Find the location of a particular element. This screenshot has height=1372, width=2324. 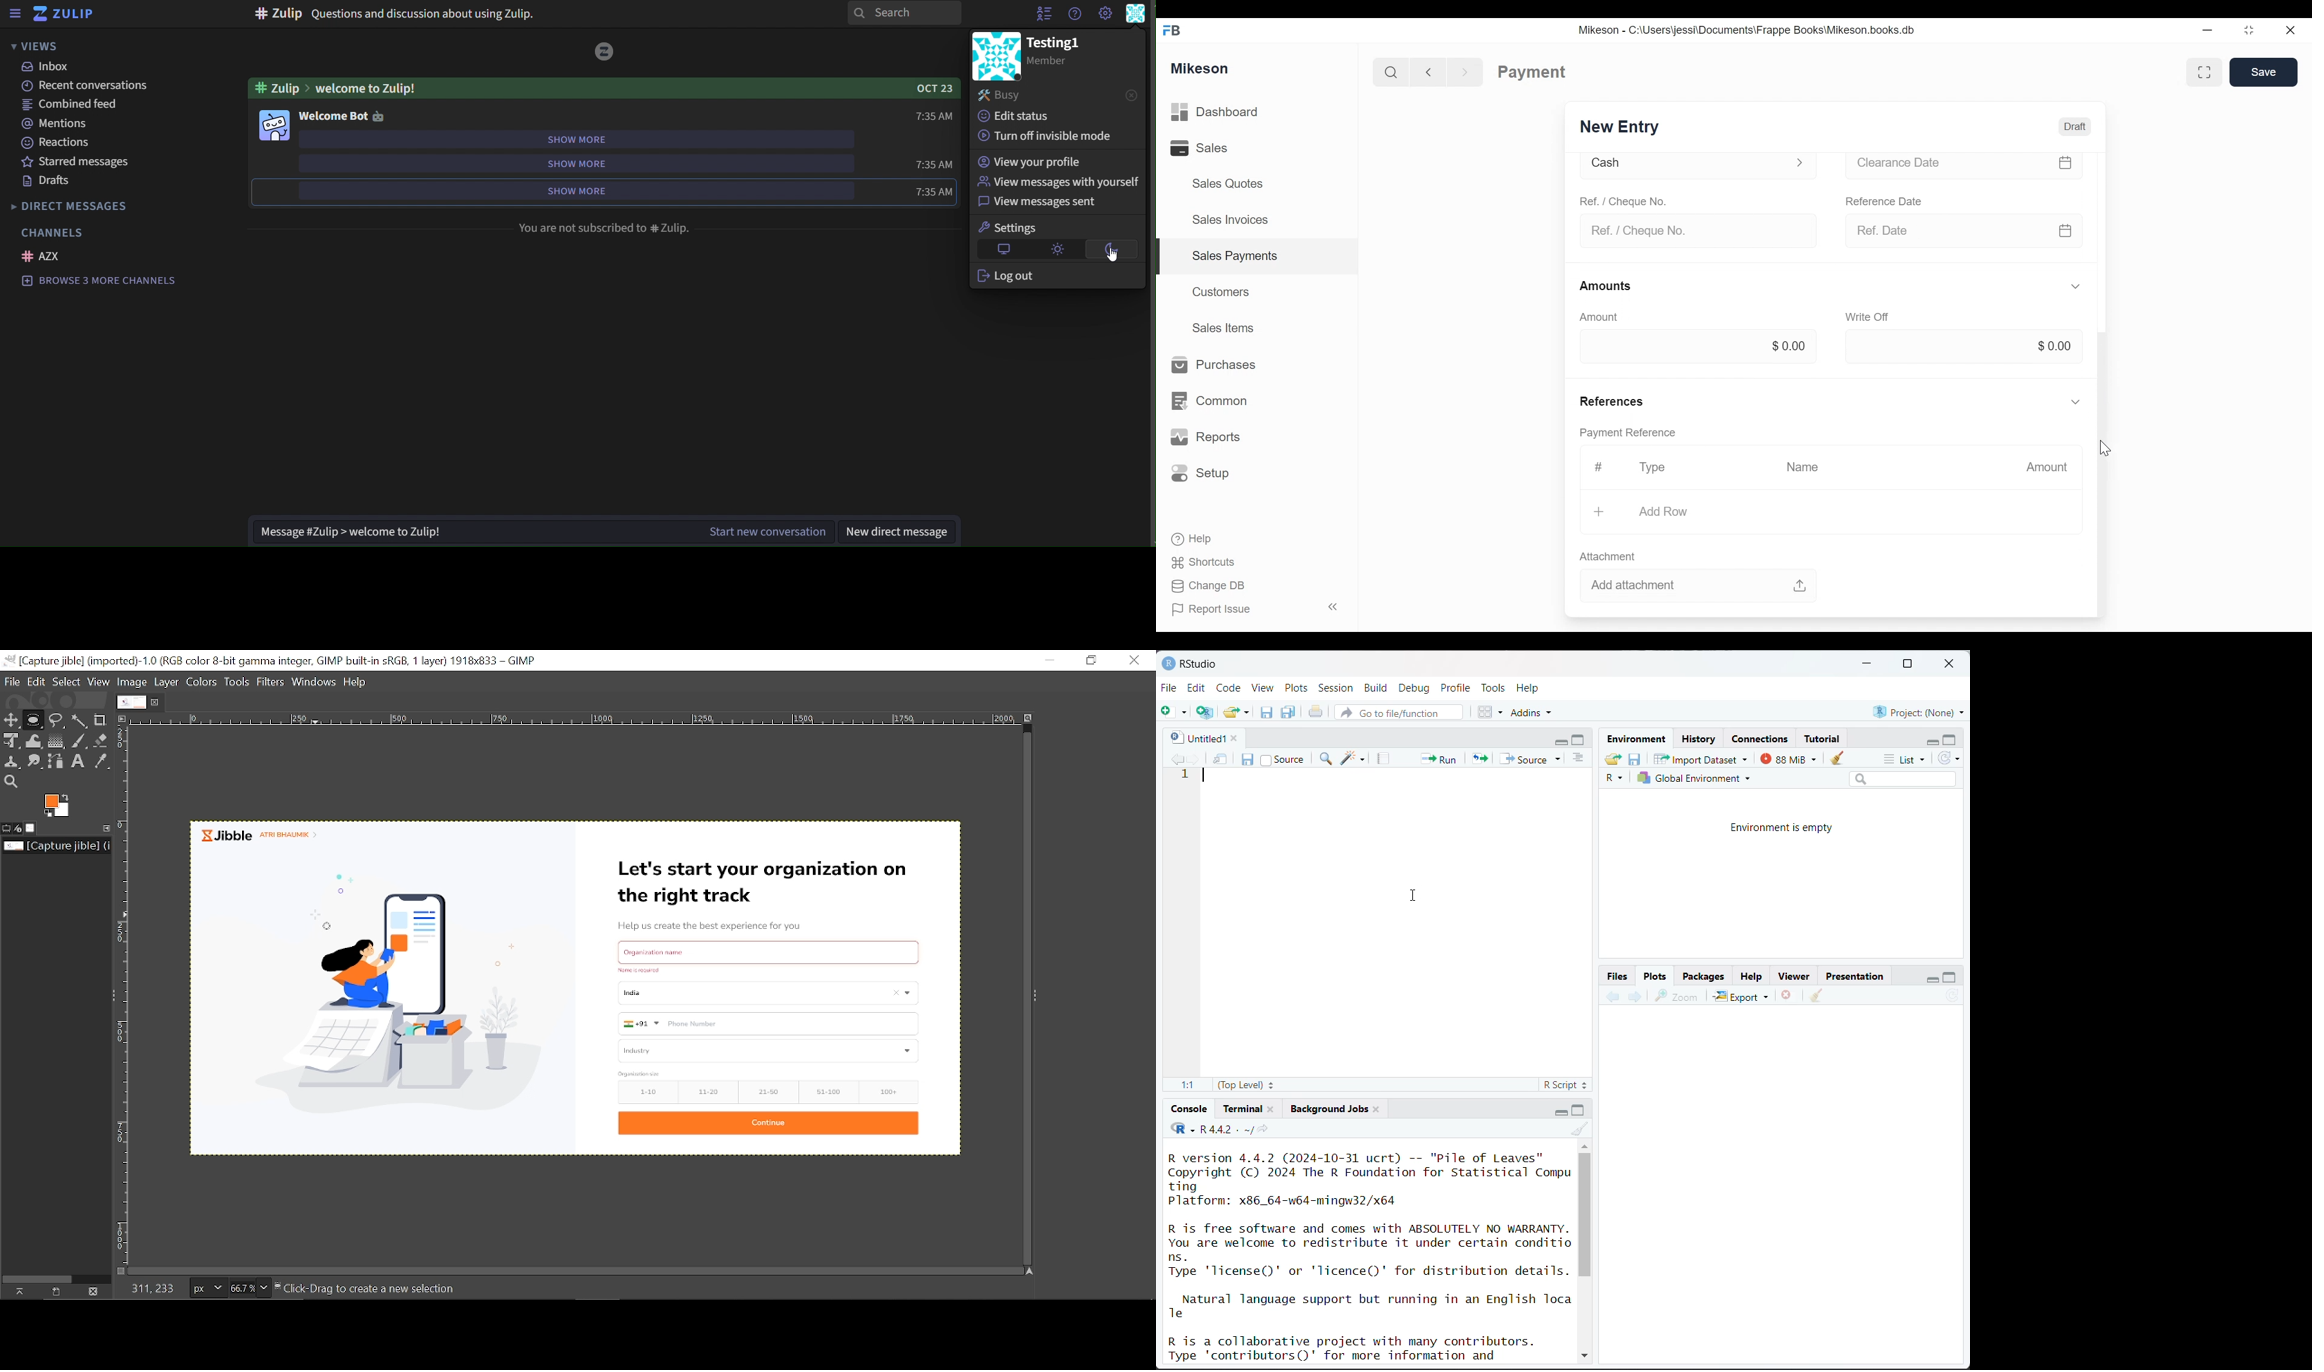

Wrap tool is located at coordinates (34, 740).